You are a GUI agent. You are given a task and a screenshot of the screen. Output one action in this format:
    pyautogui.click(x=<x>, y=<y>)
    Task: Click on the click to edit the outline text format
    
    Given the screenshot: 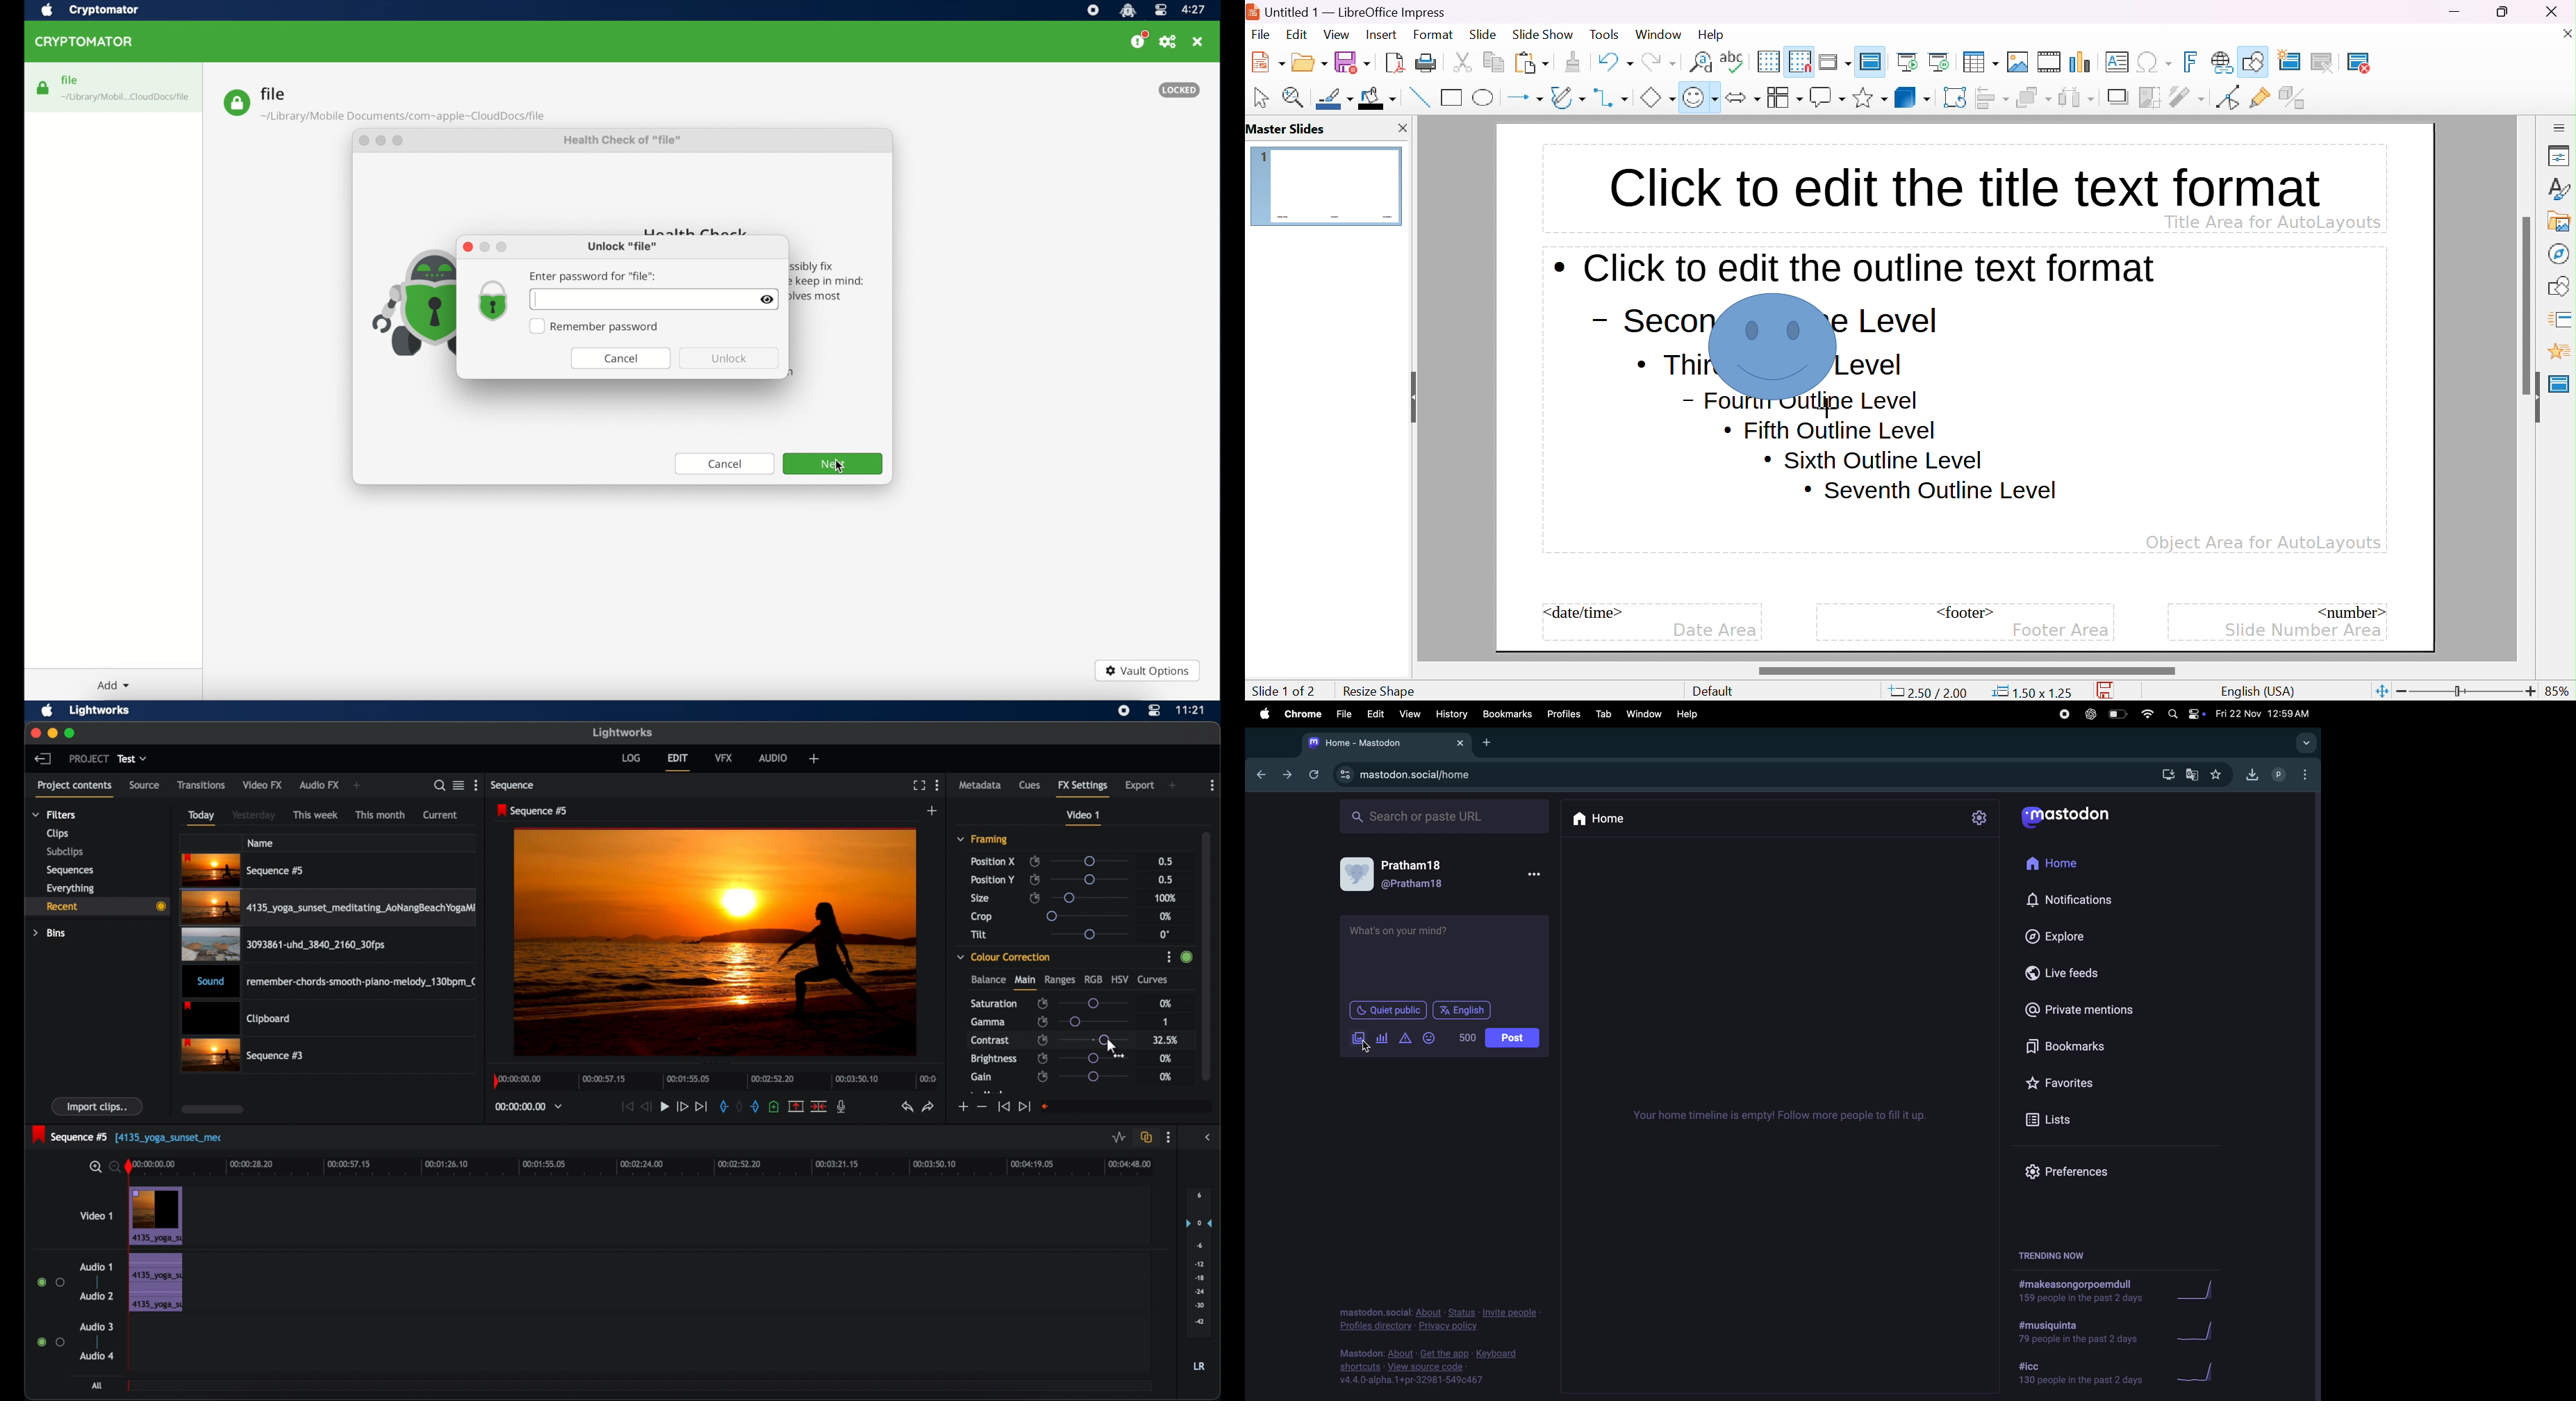 What is the action you would take?
    pyautogui.click(x=1856, y=268)
    